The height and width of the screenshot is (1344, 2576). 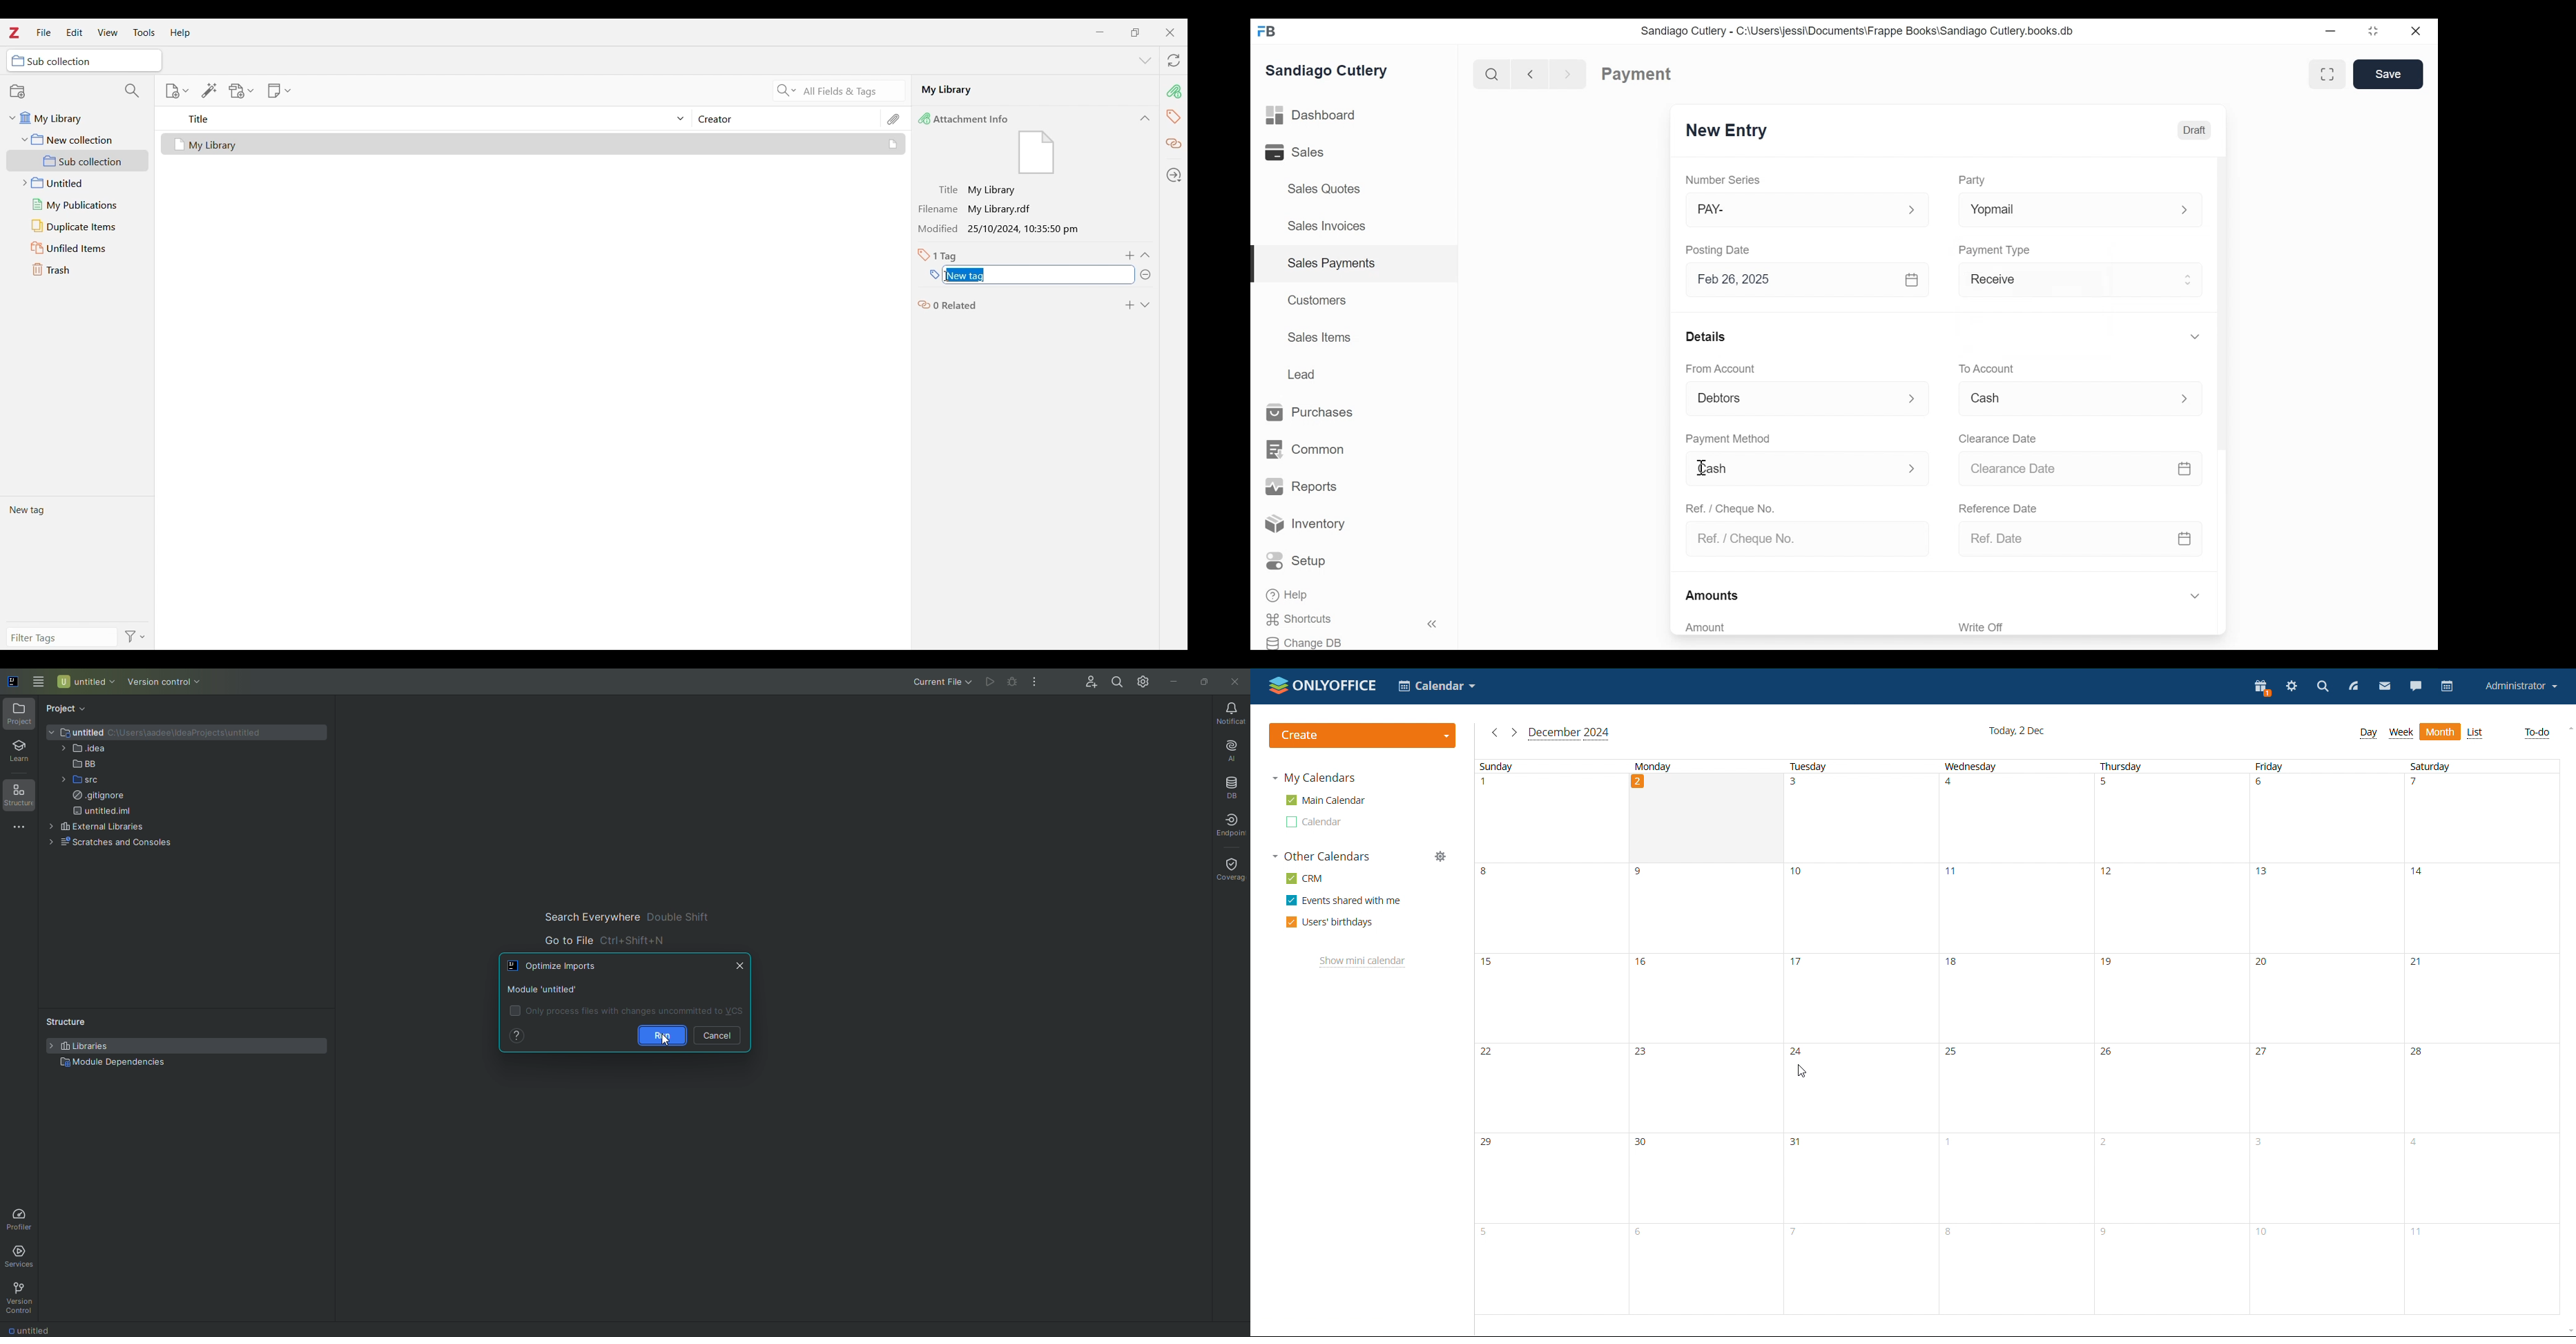 What do you see at coordinates (132, 90) in the screenshot?
I see `Filter collections` at bounding box center [132, 90].